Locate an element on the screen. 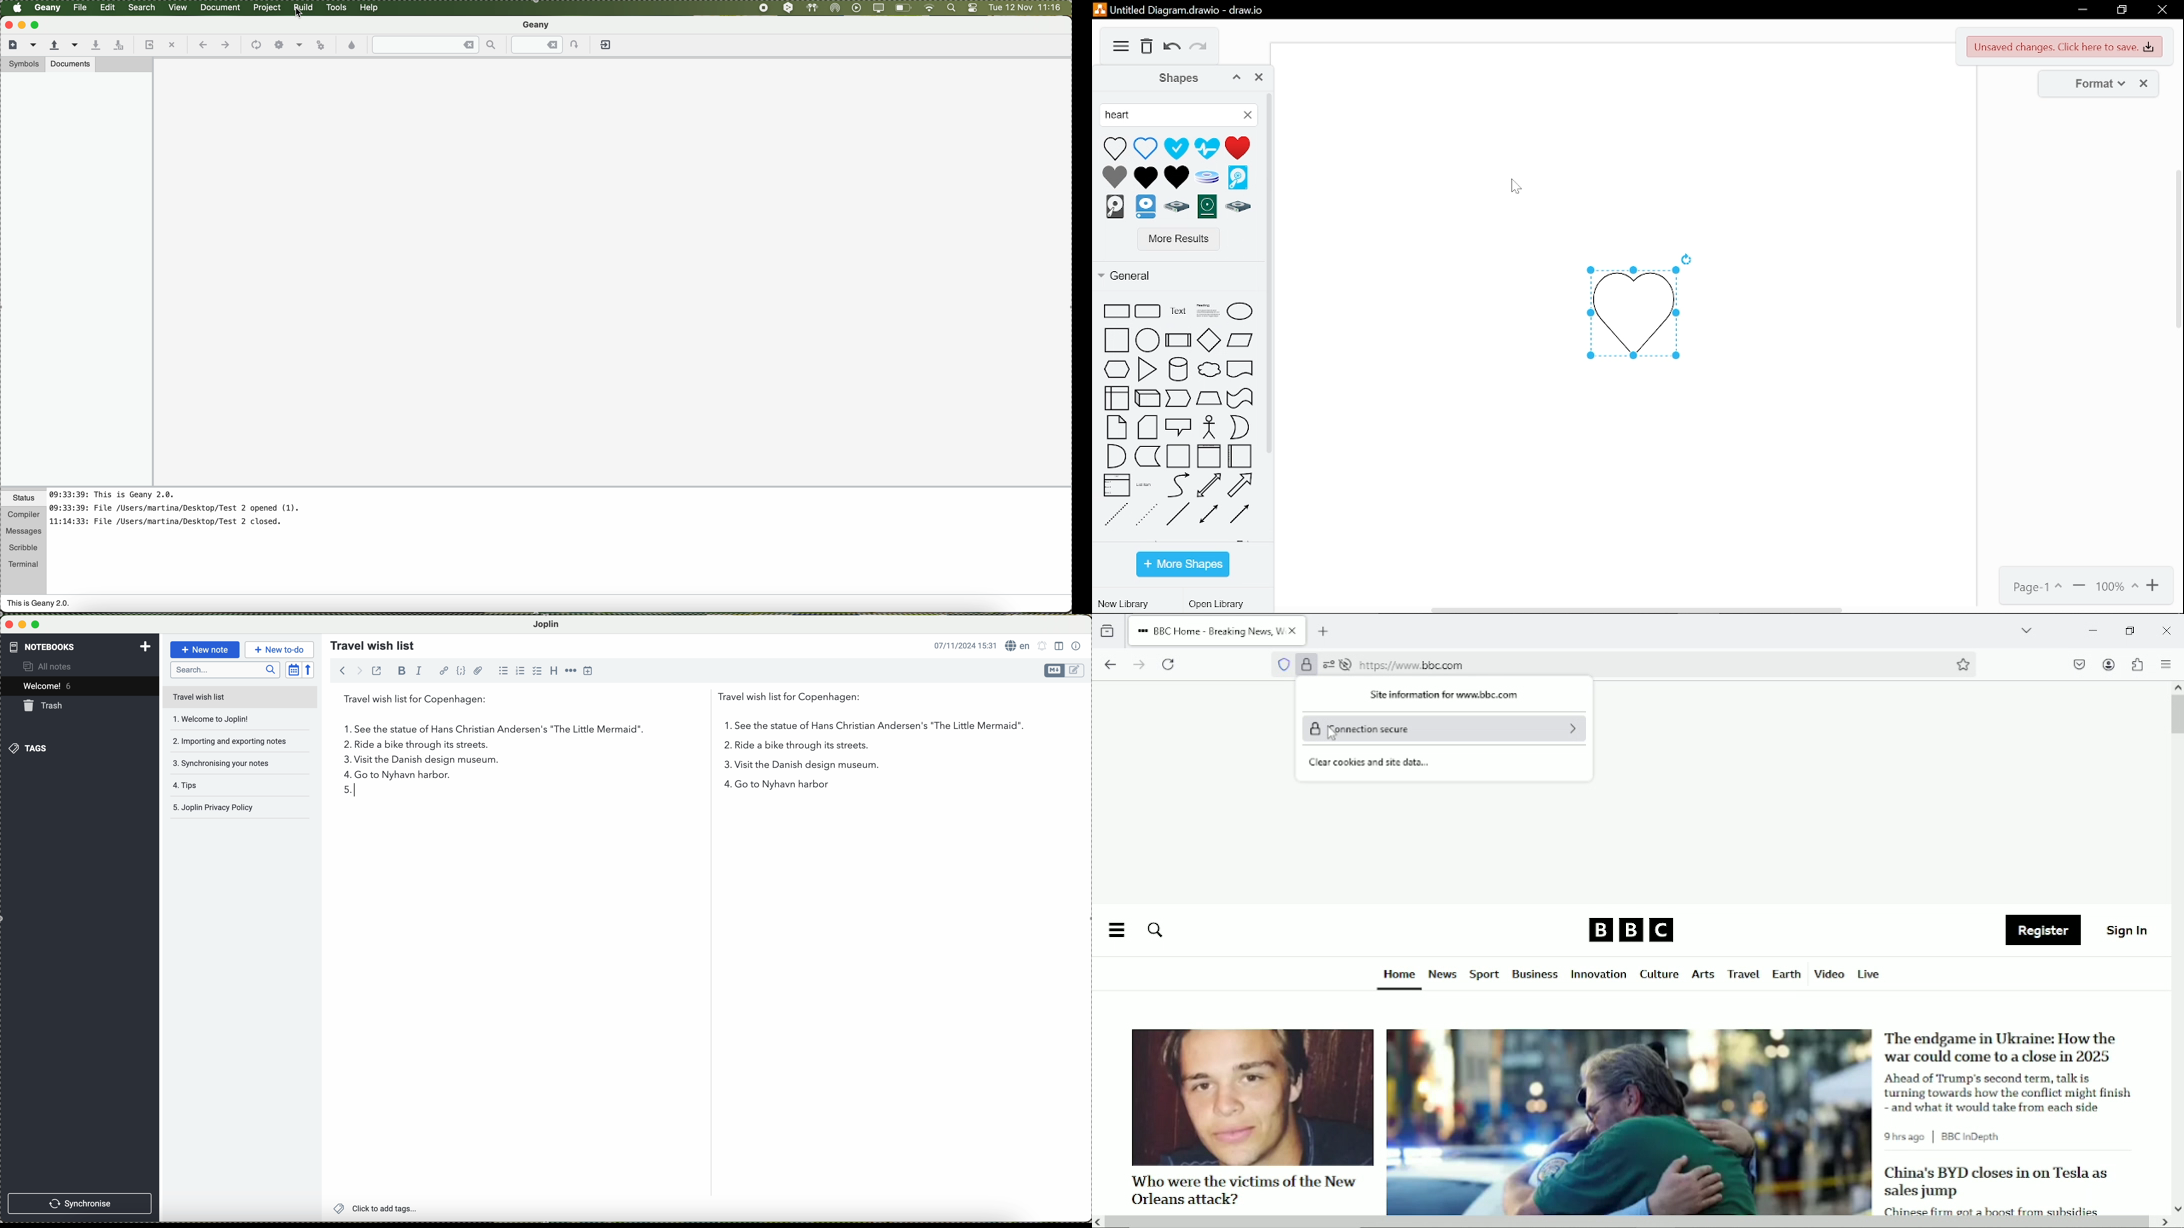 This screenshot has height=1232, width=2184. data storage is located at coordinates (1148, 457).